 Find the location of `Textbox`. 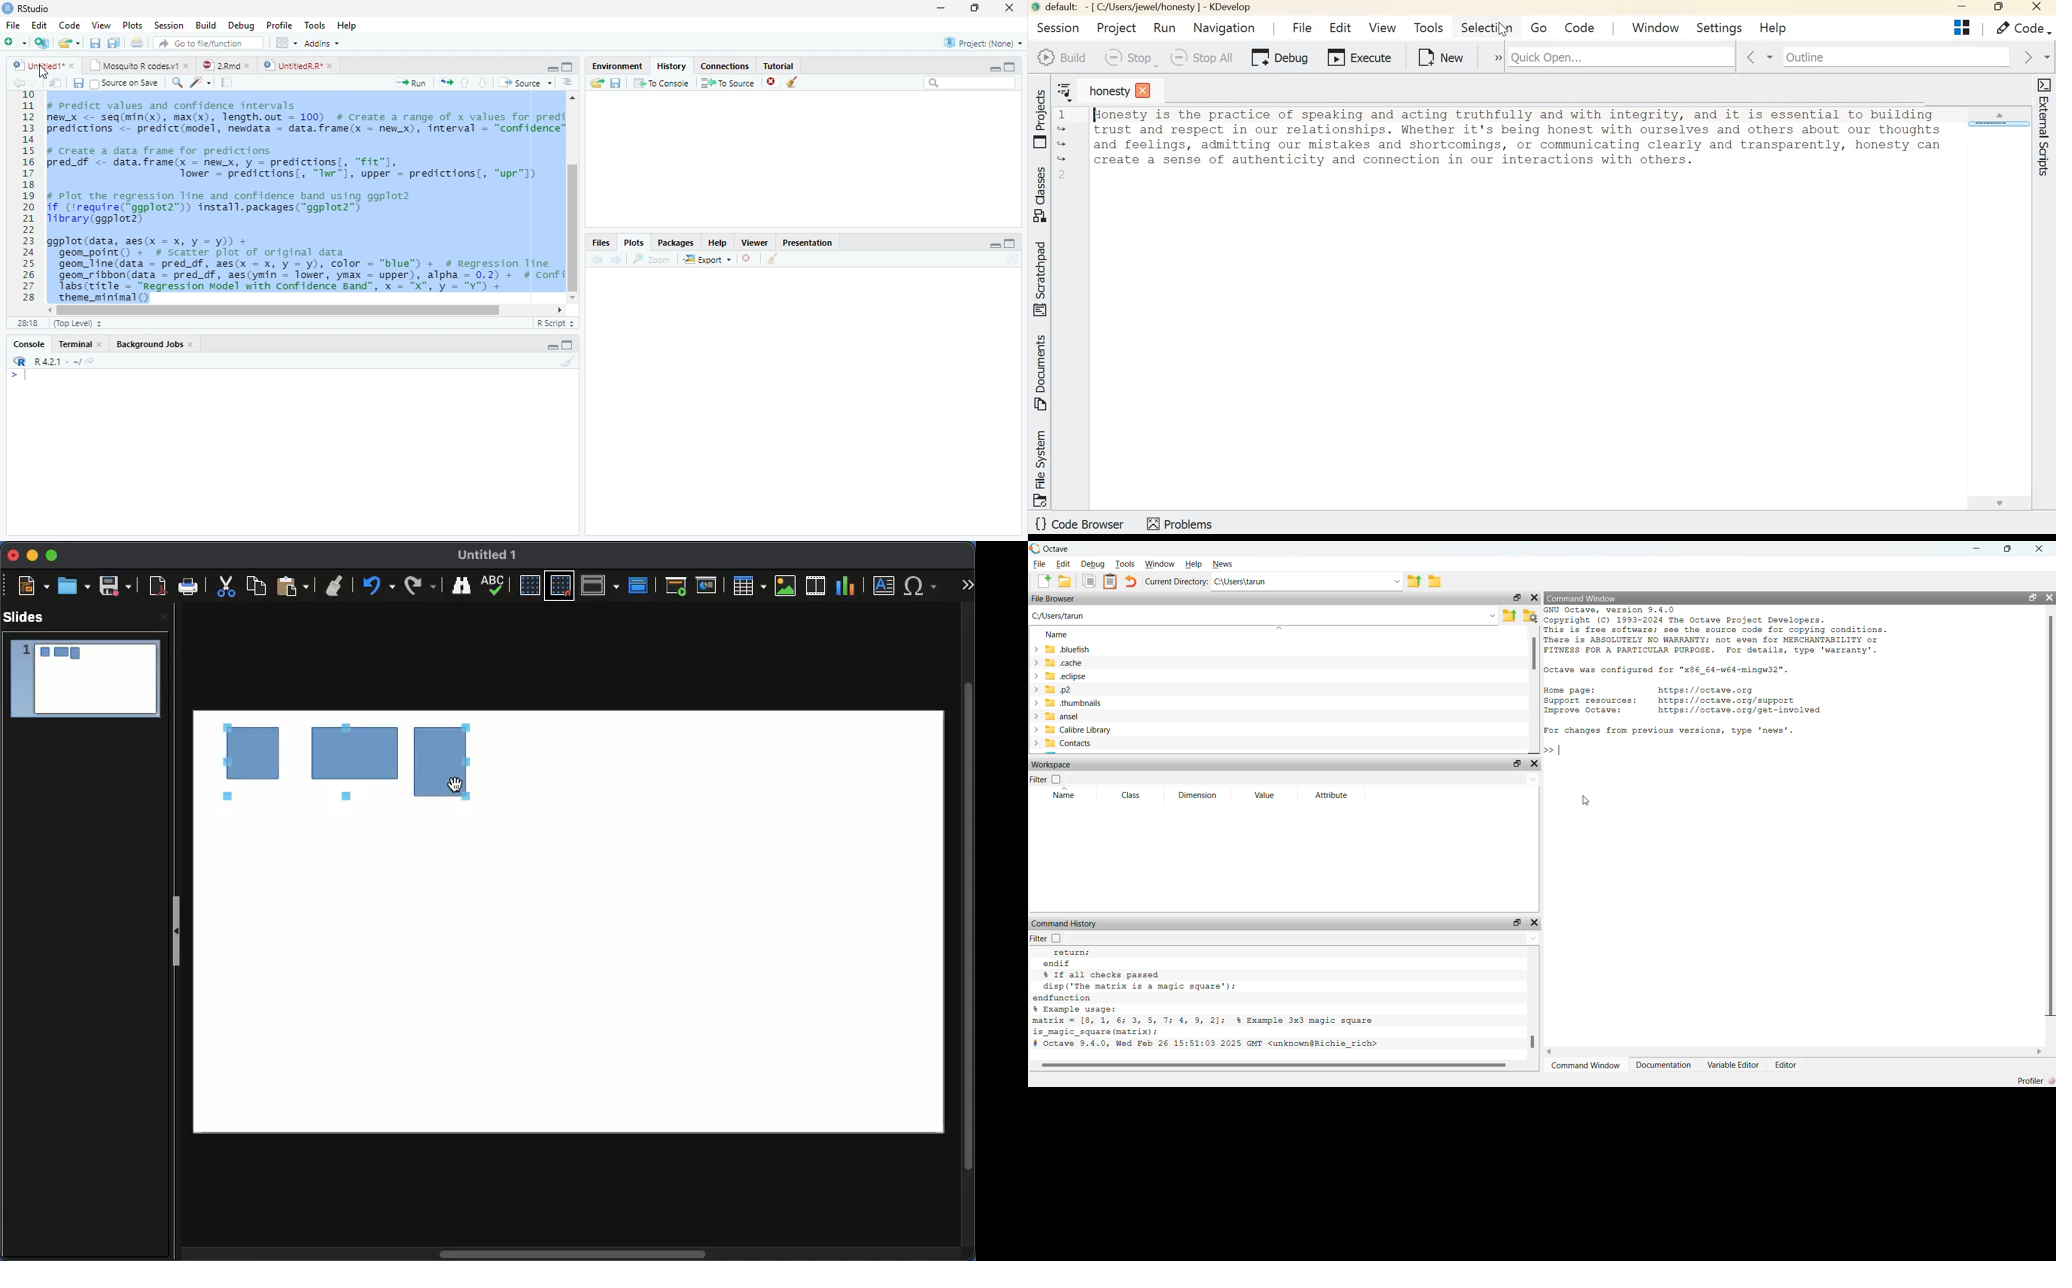

Textbox is located at coordinates (884, 587).